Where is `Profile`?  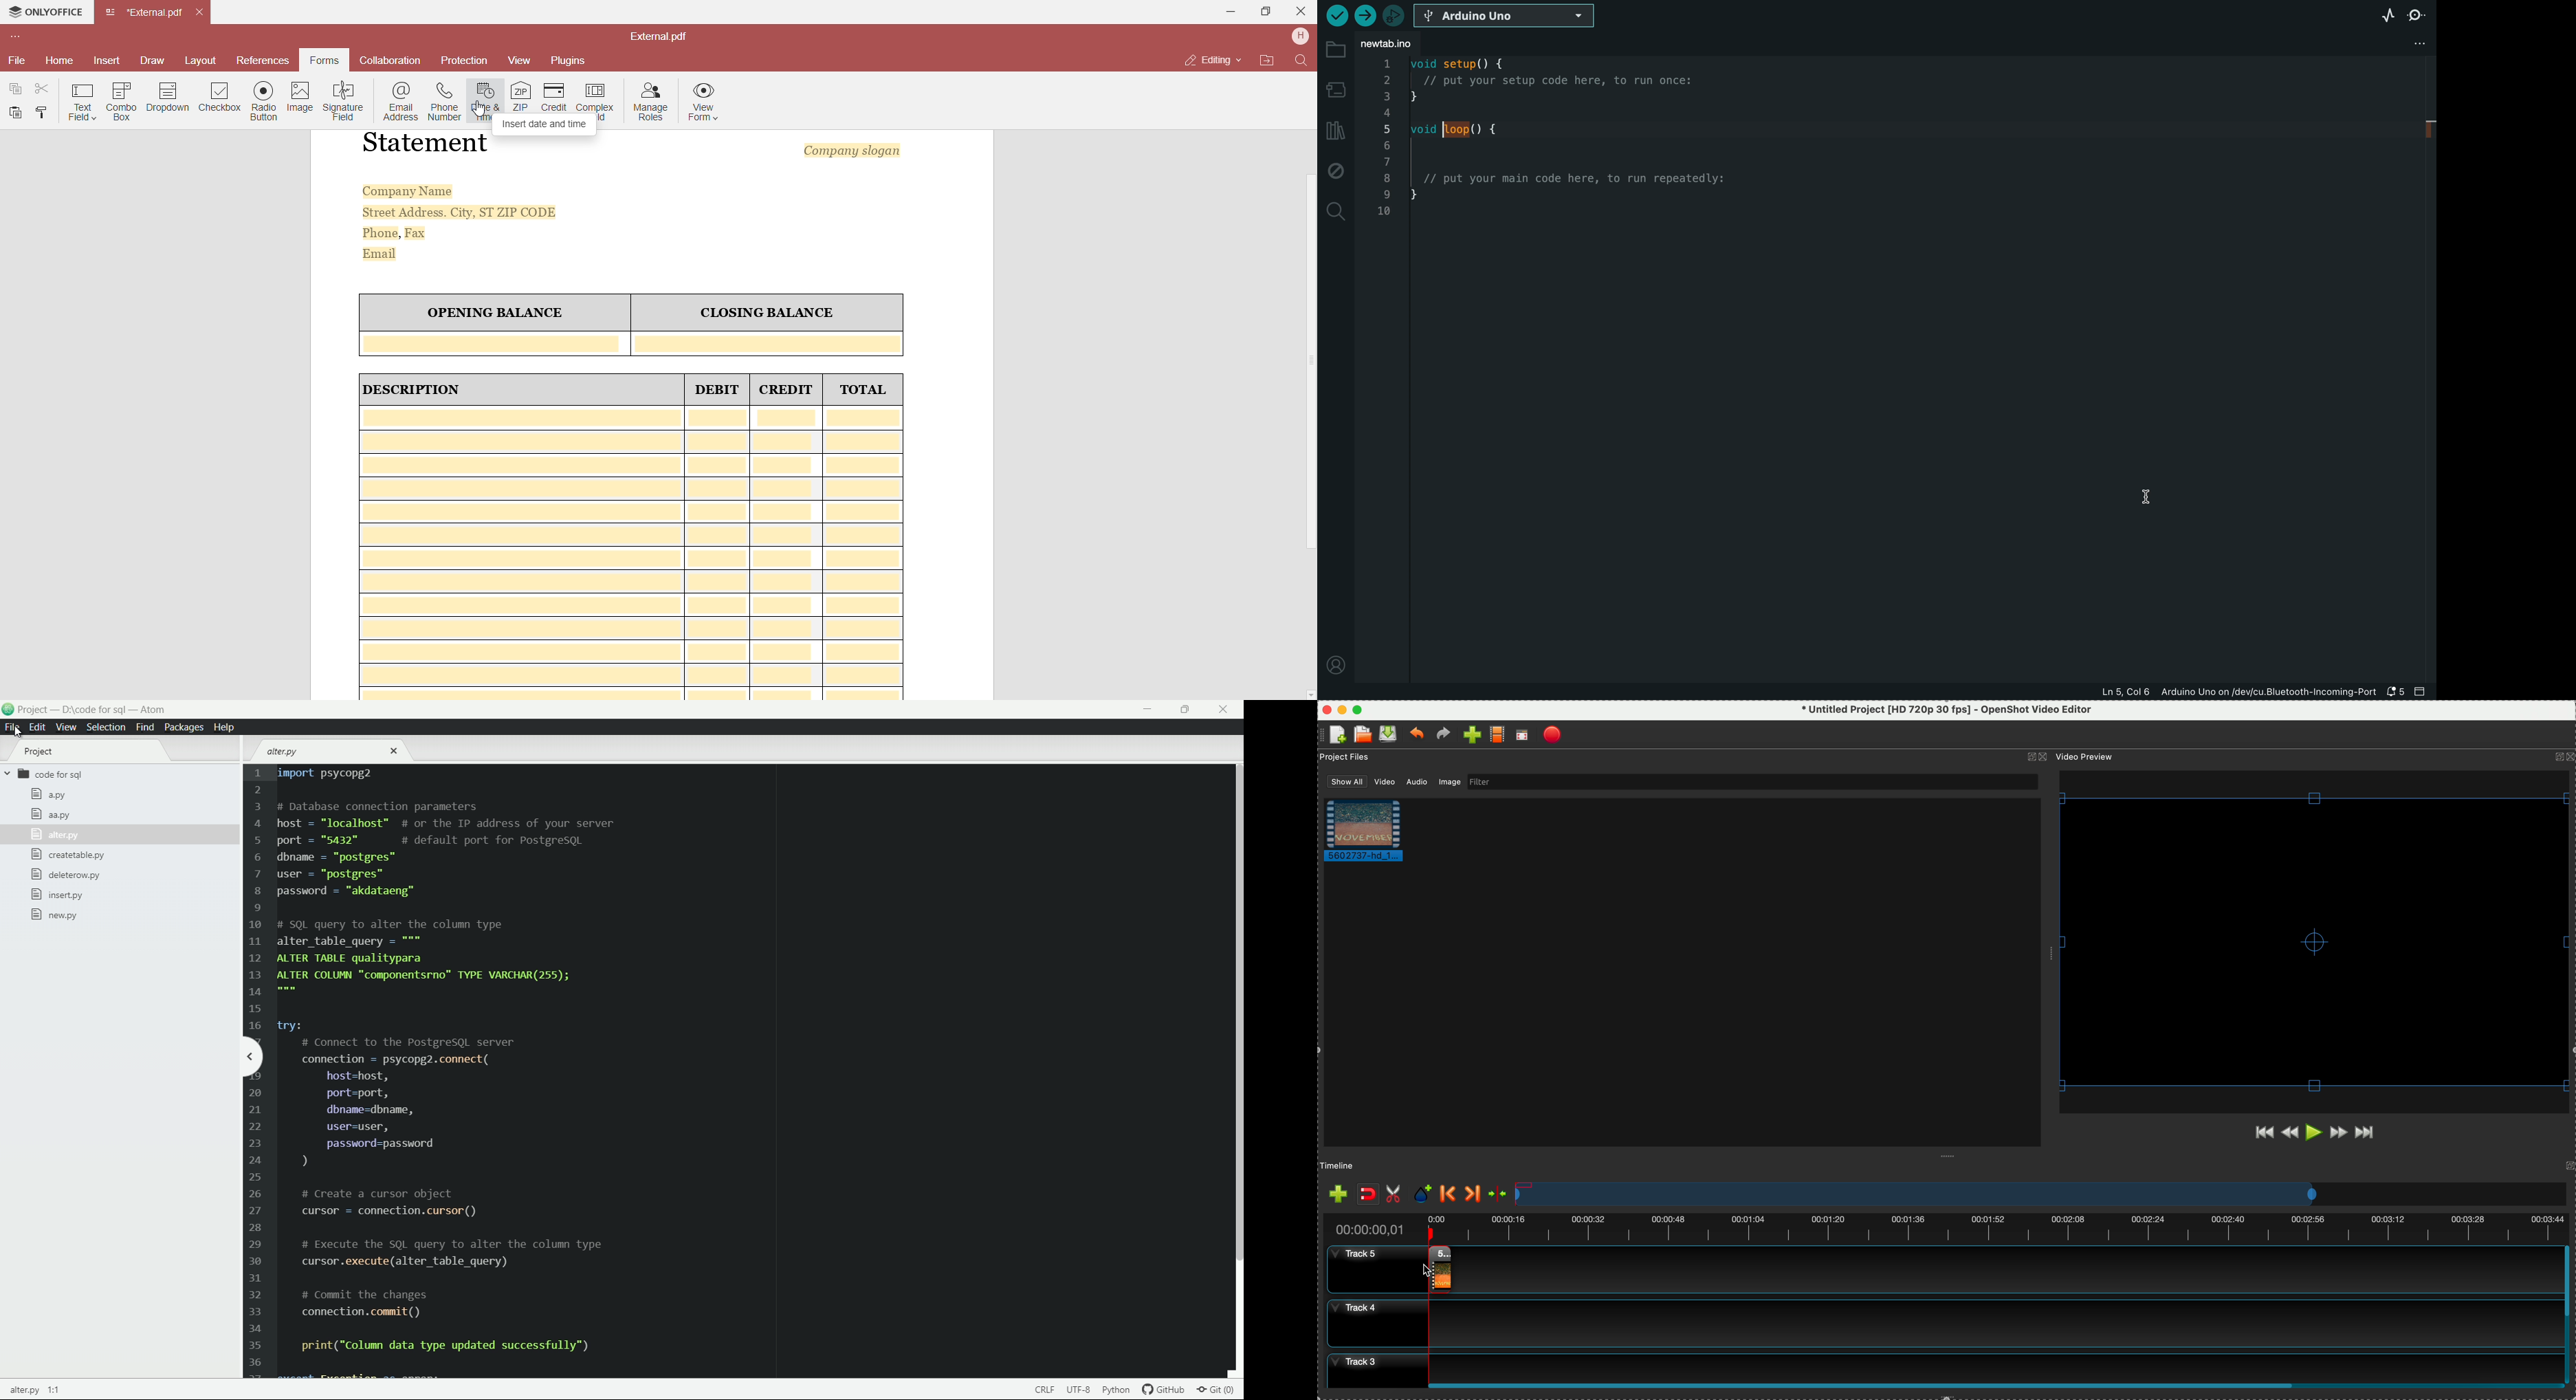
Profile is located at coordinates (1301, 36).